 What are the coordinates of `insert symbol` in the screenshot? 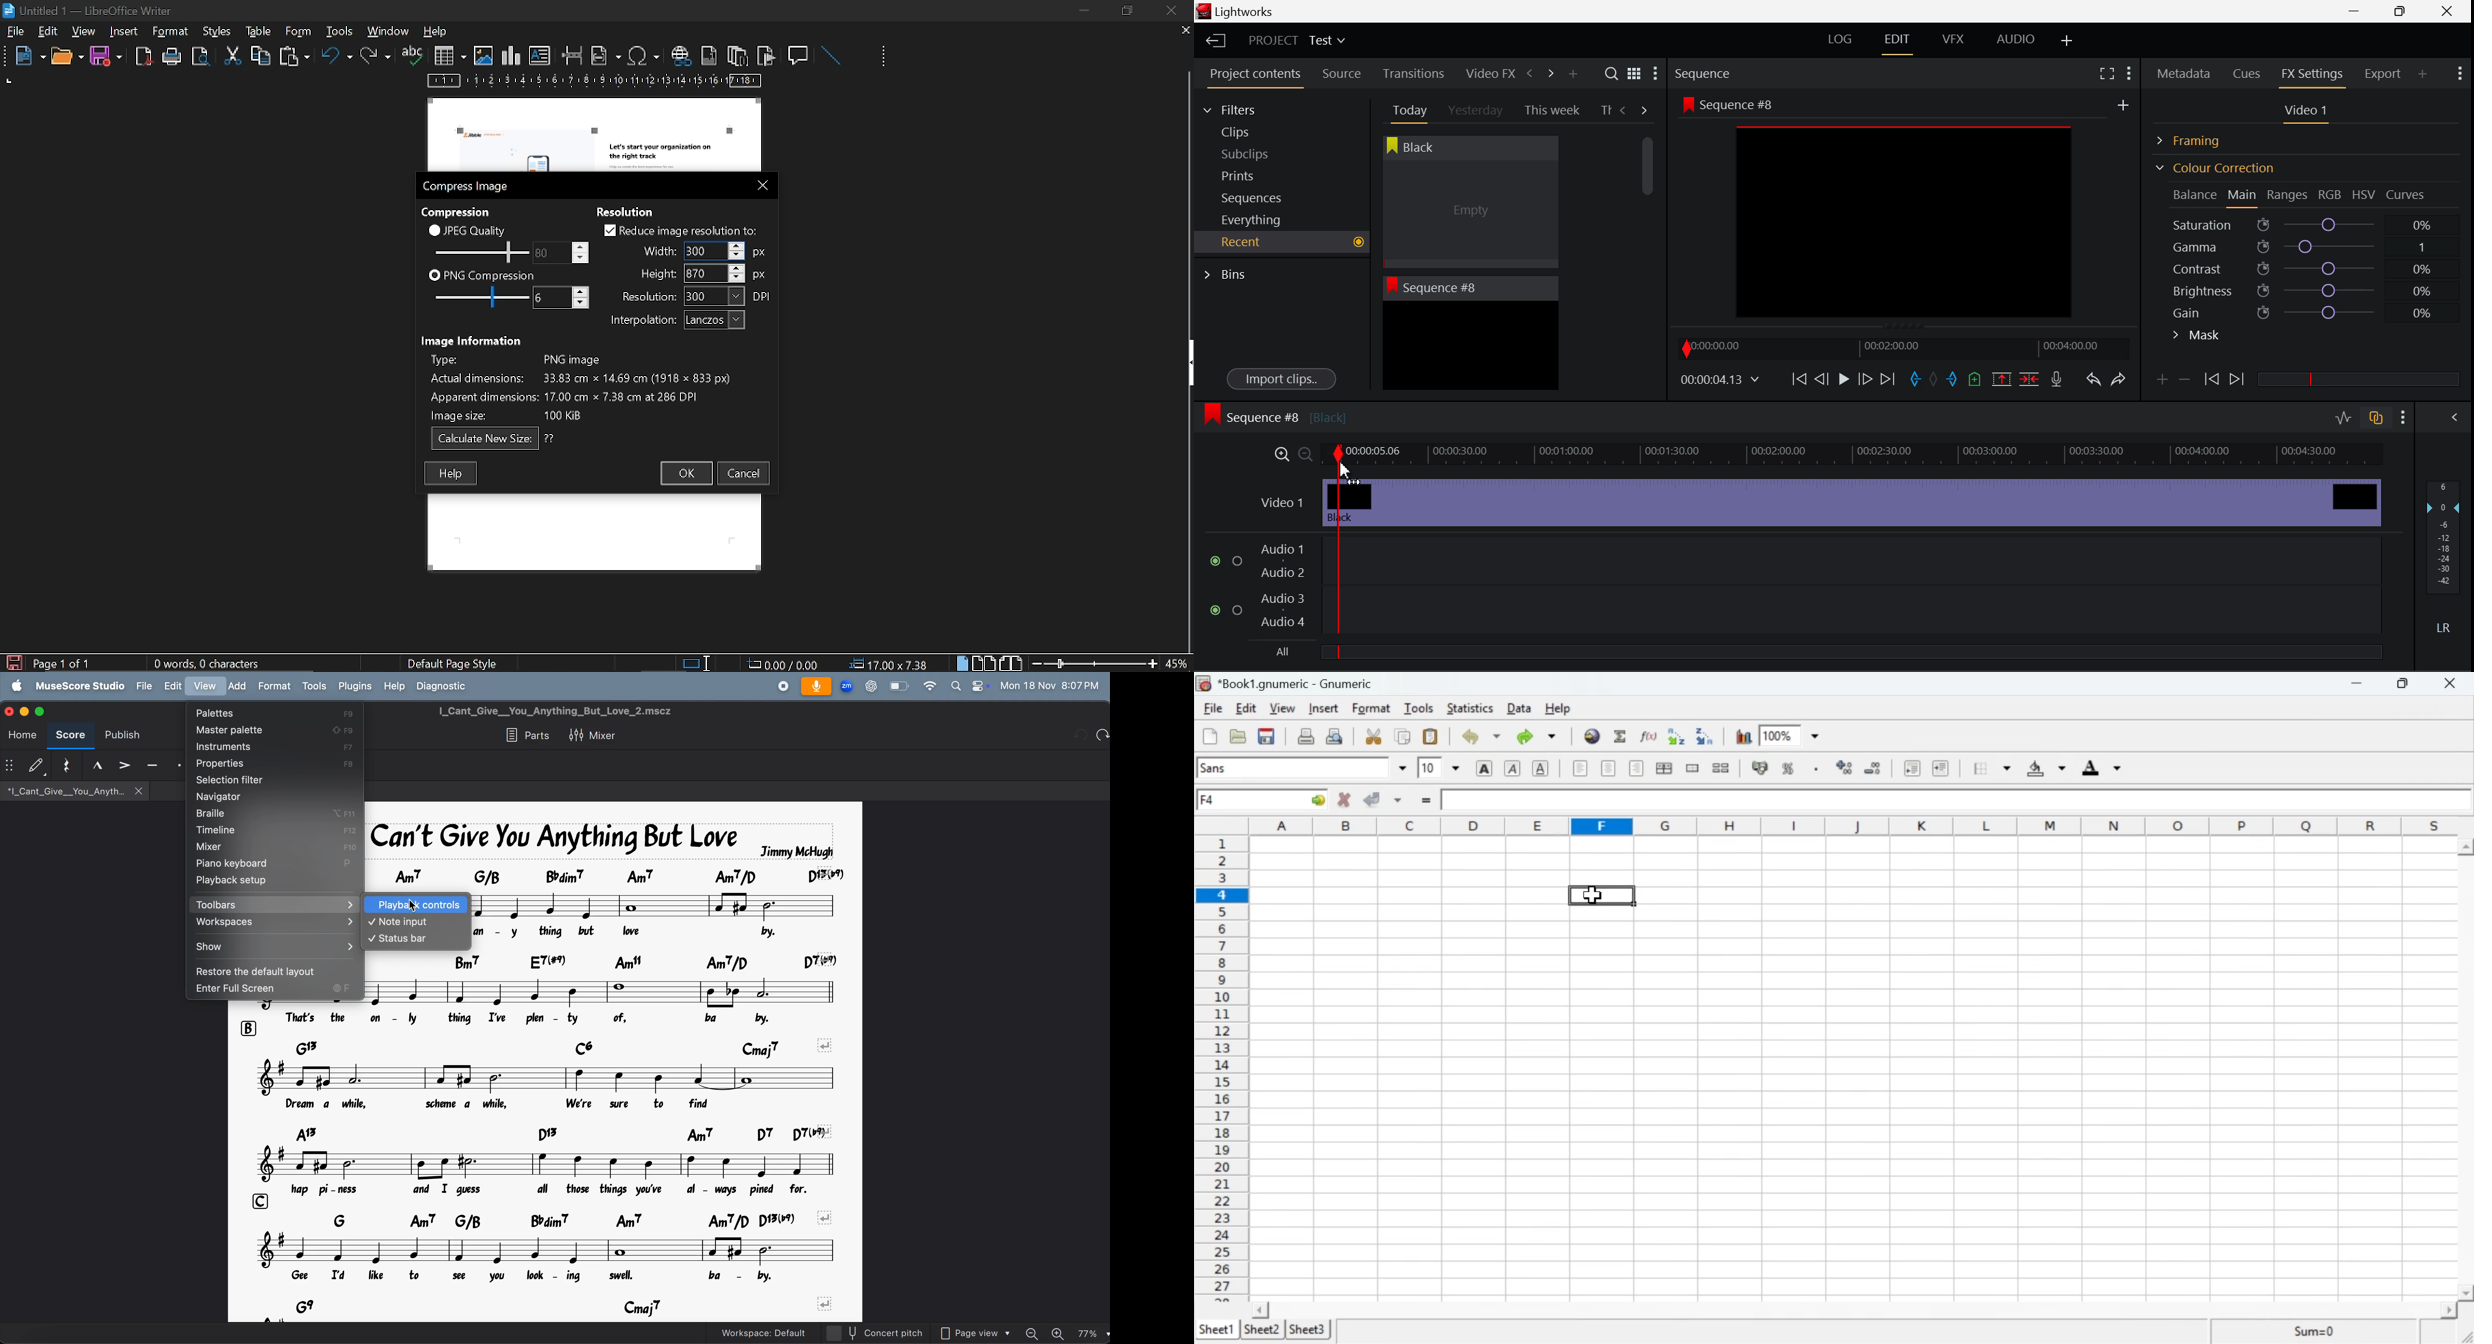 It's located at (644, 55).